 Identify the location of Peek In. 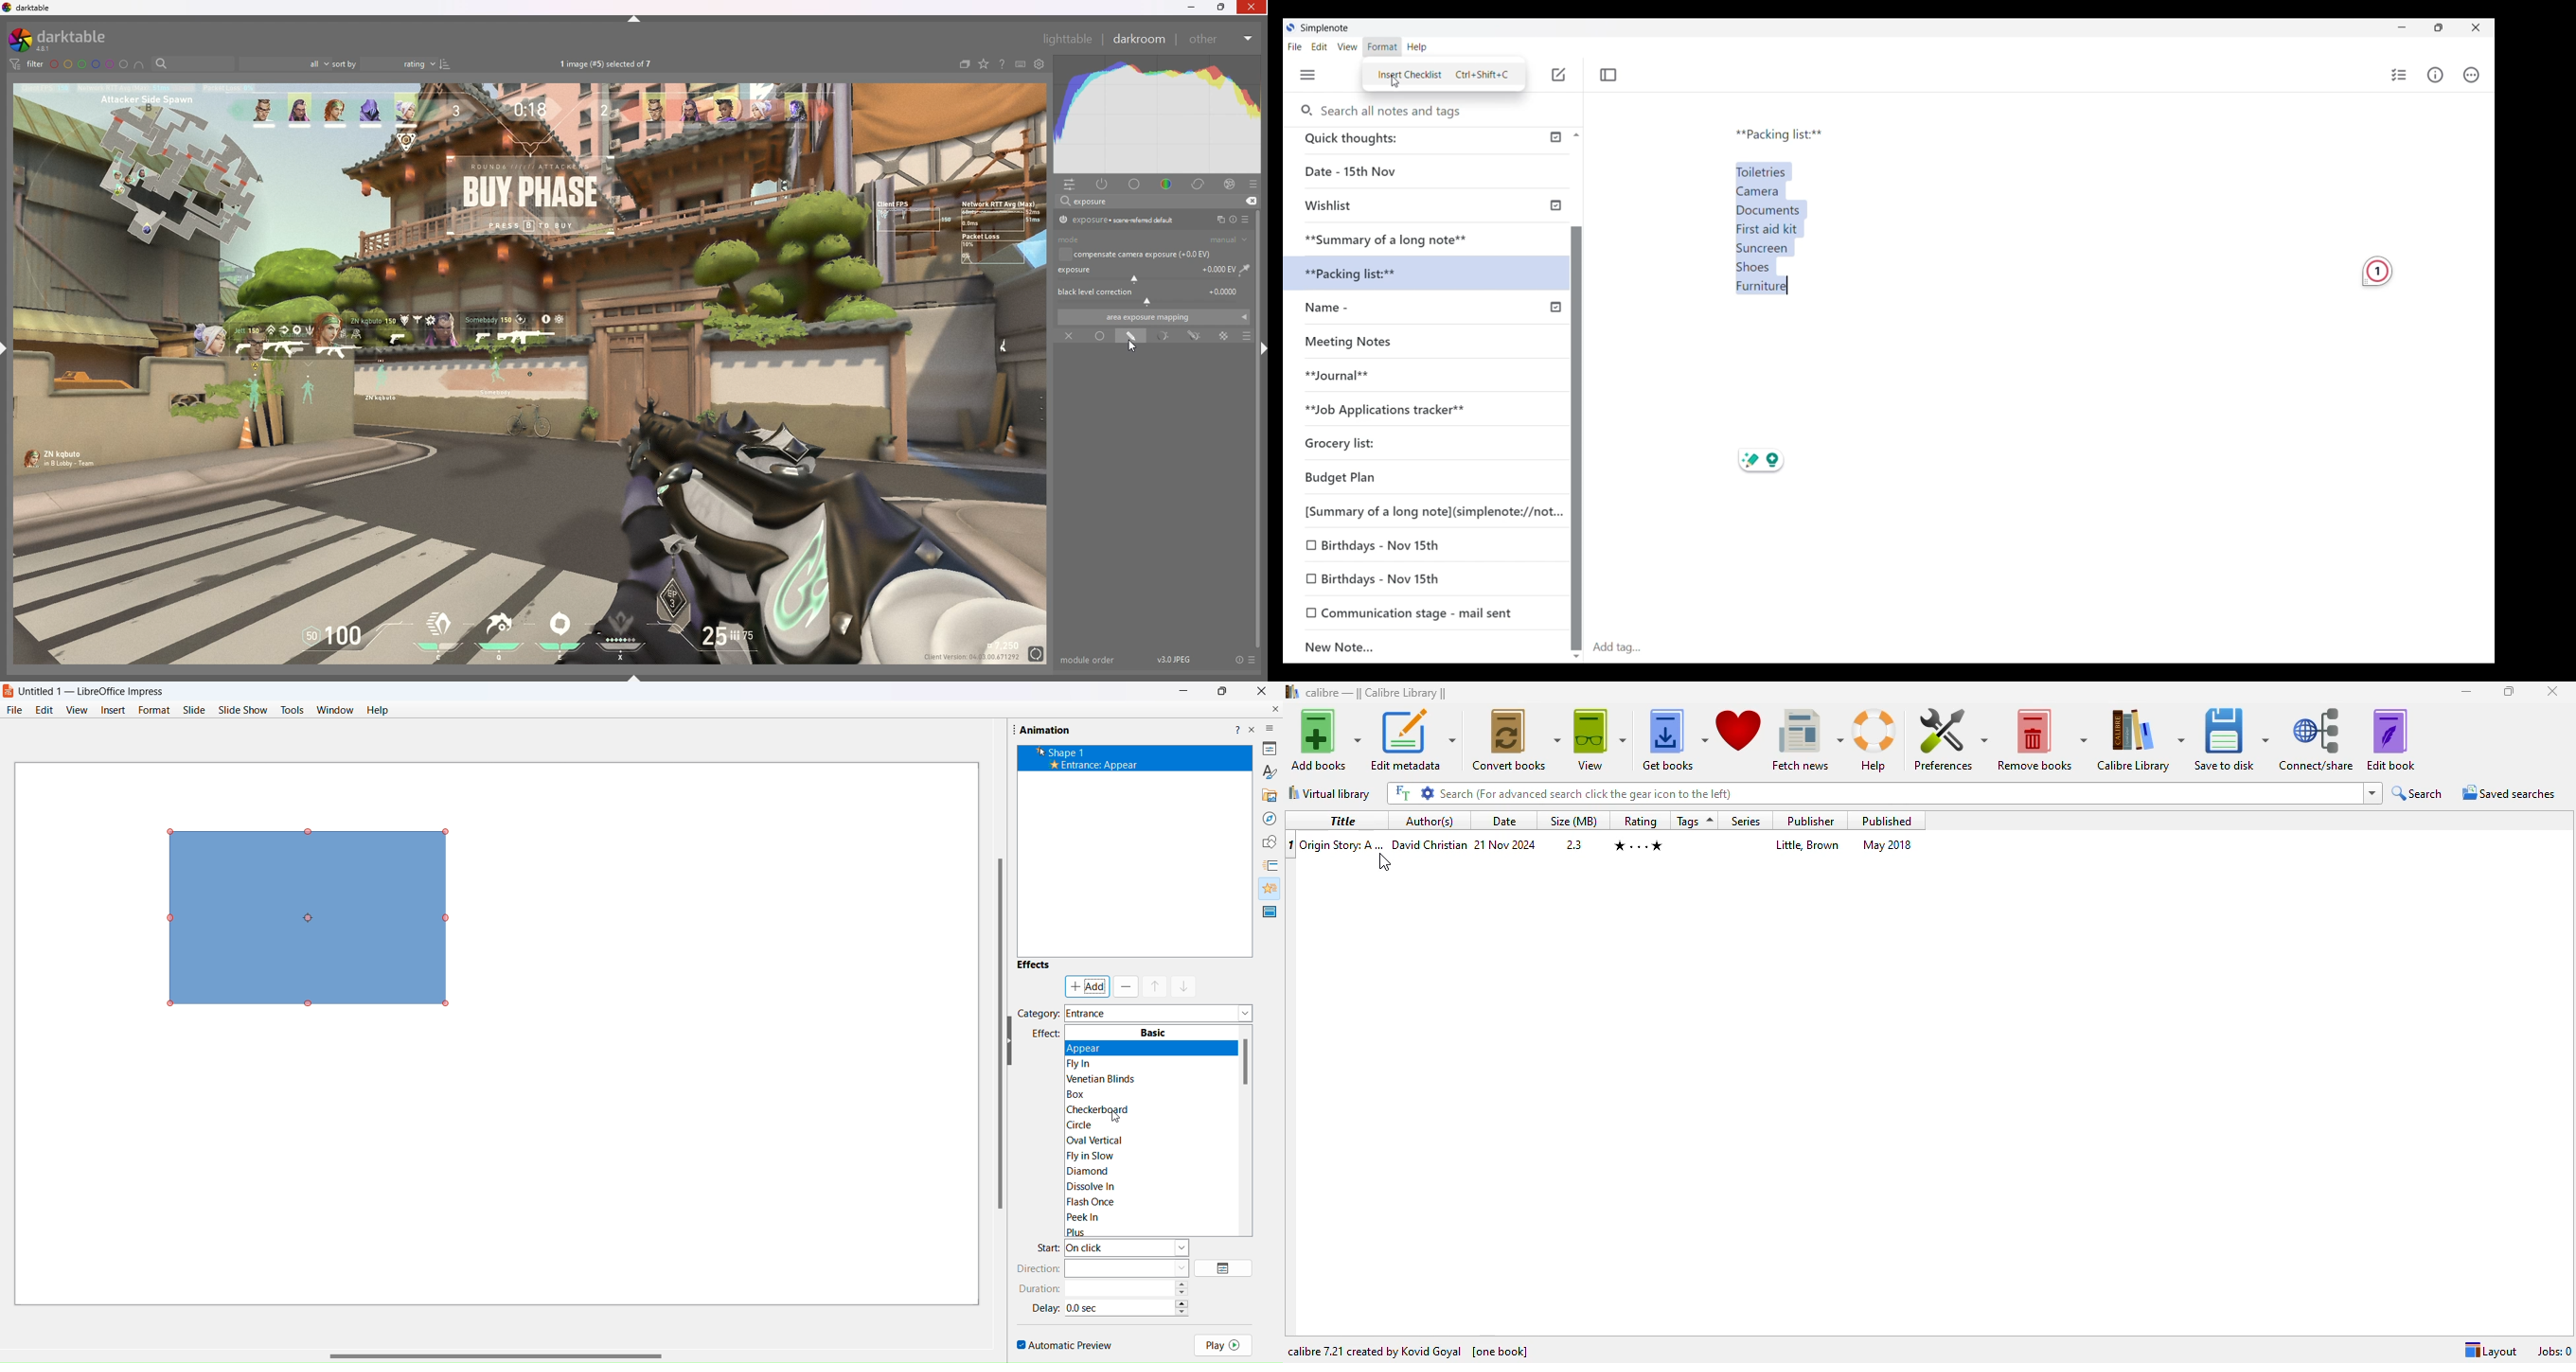
(1114, 1217).